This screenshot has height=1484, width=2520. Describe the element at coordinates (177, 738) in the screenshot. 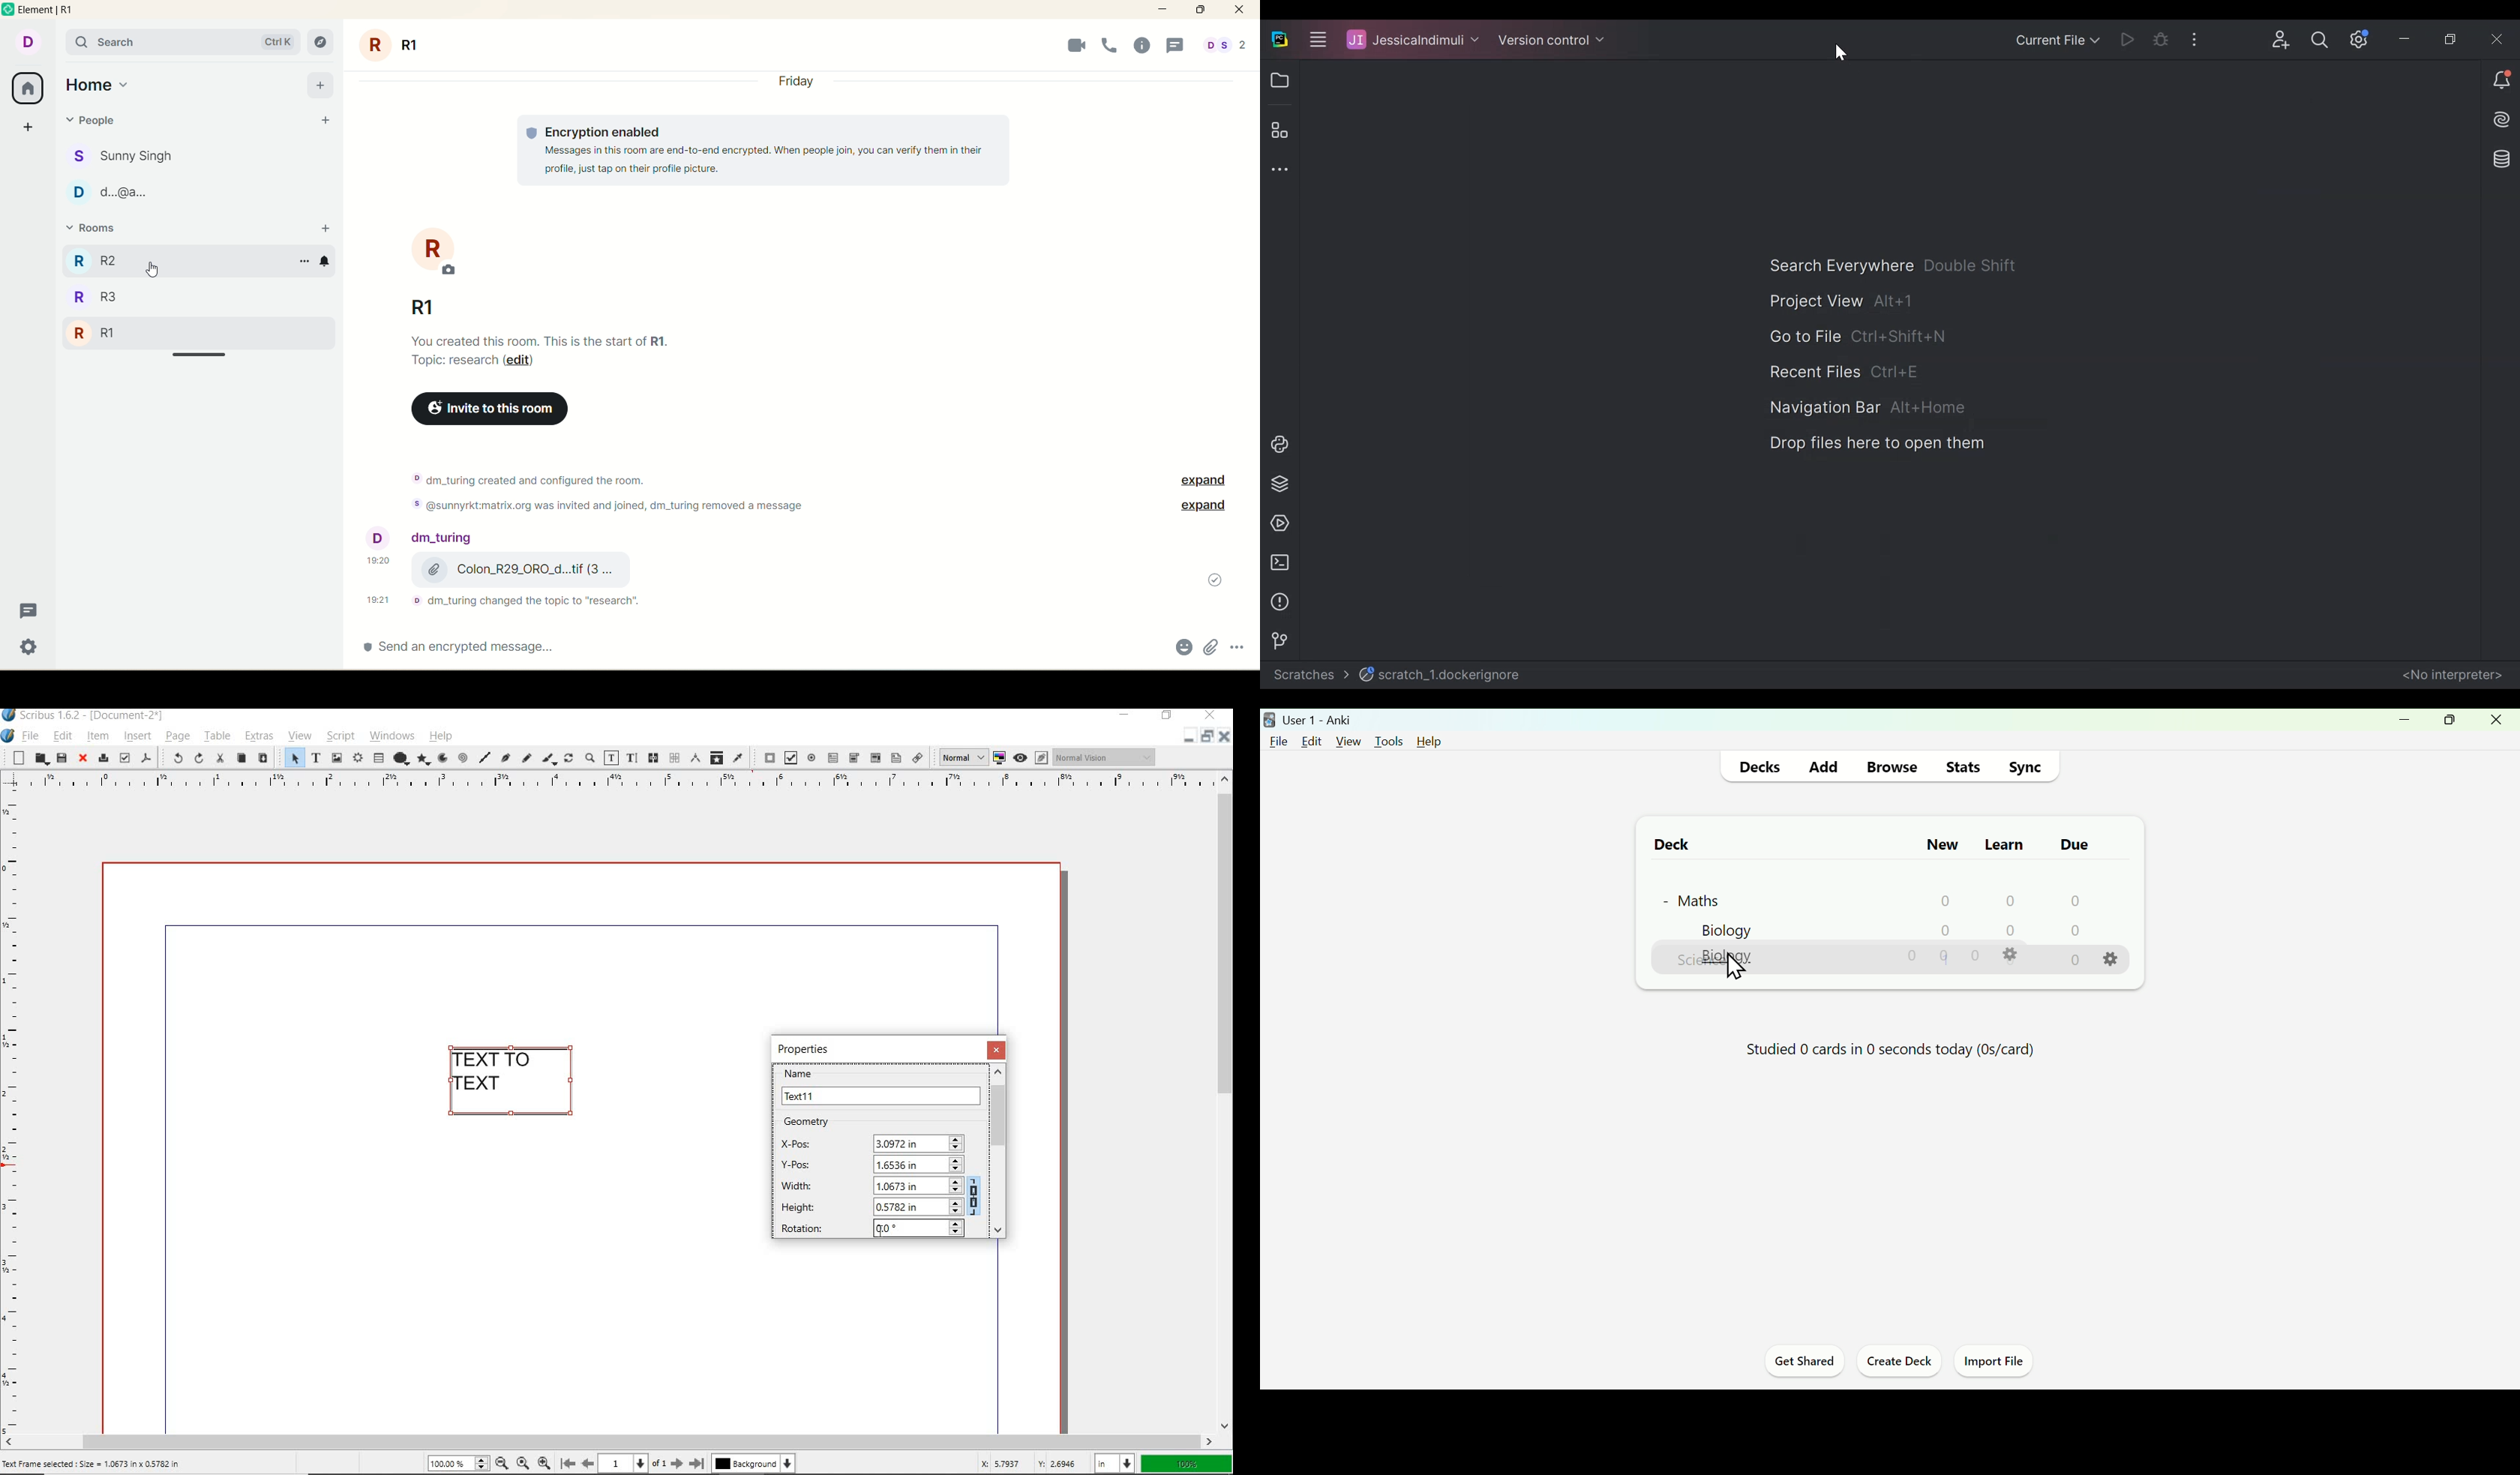

I see `page` at that location.